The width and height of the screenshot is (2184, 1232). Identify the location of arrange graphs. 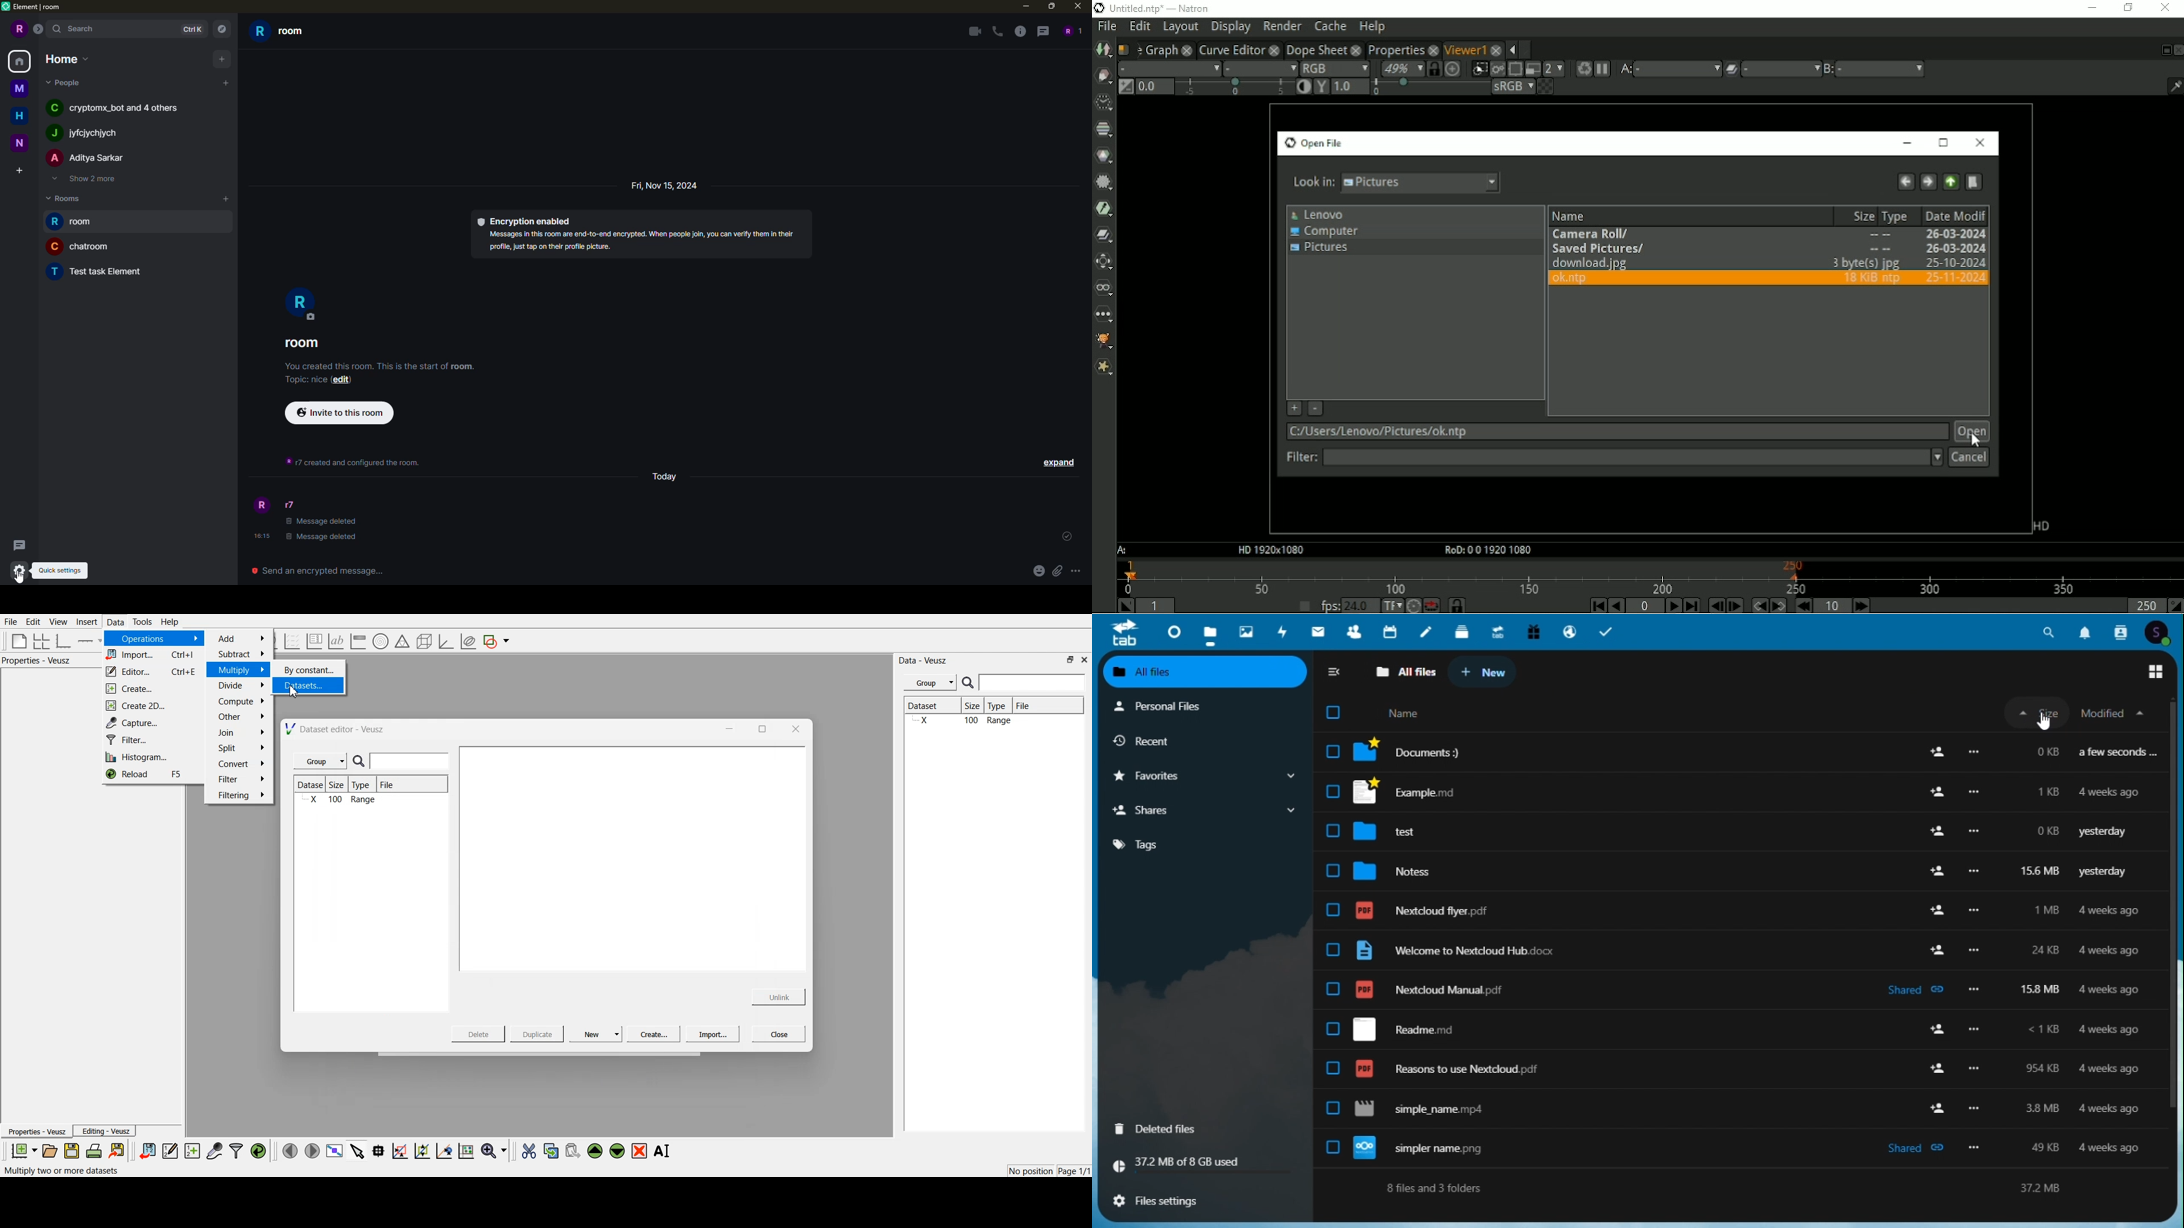
(39, 641).